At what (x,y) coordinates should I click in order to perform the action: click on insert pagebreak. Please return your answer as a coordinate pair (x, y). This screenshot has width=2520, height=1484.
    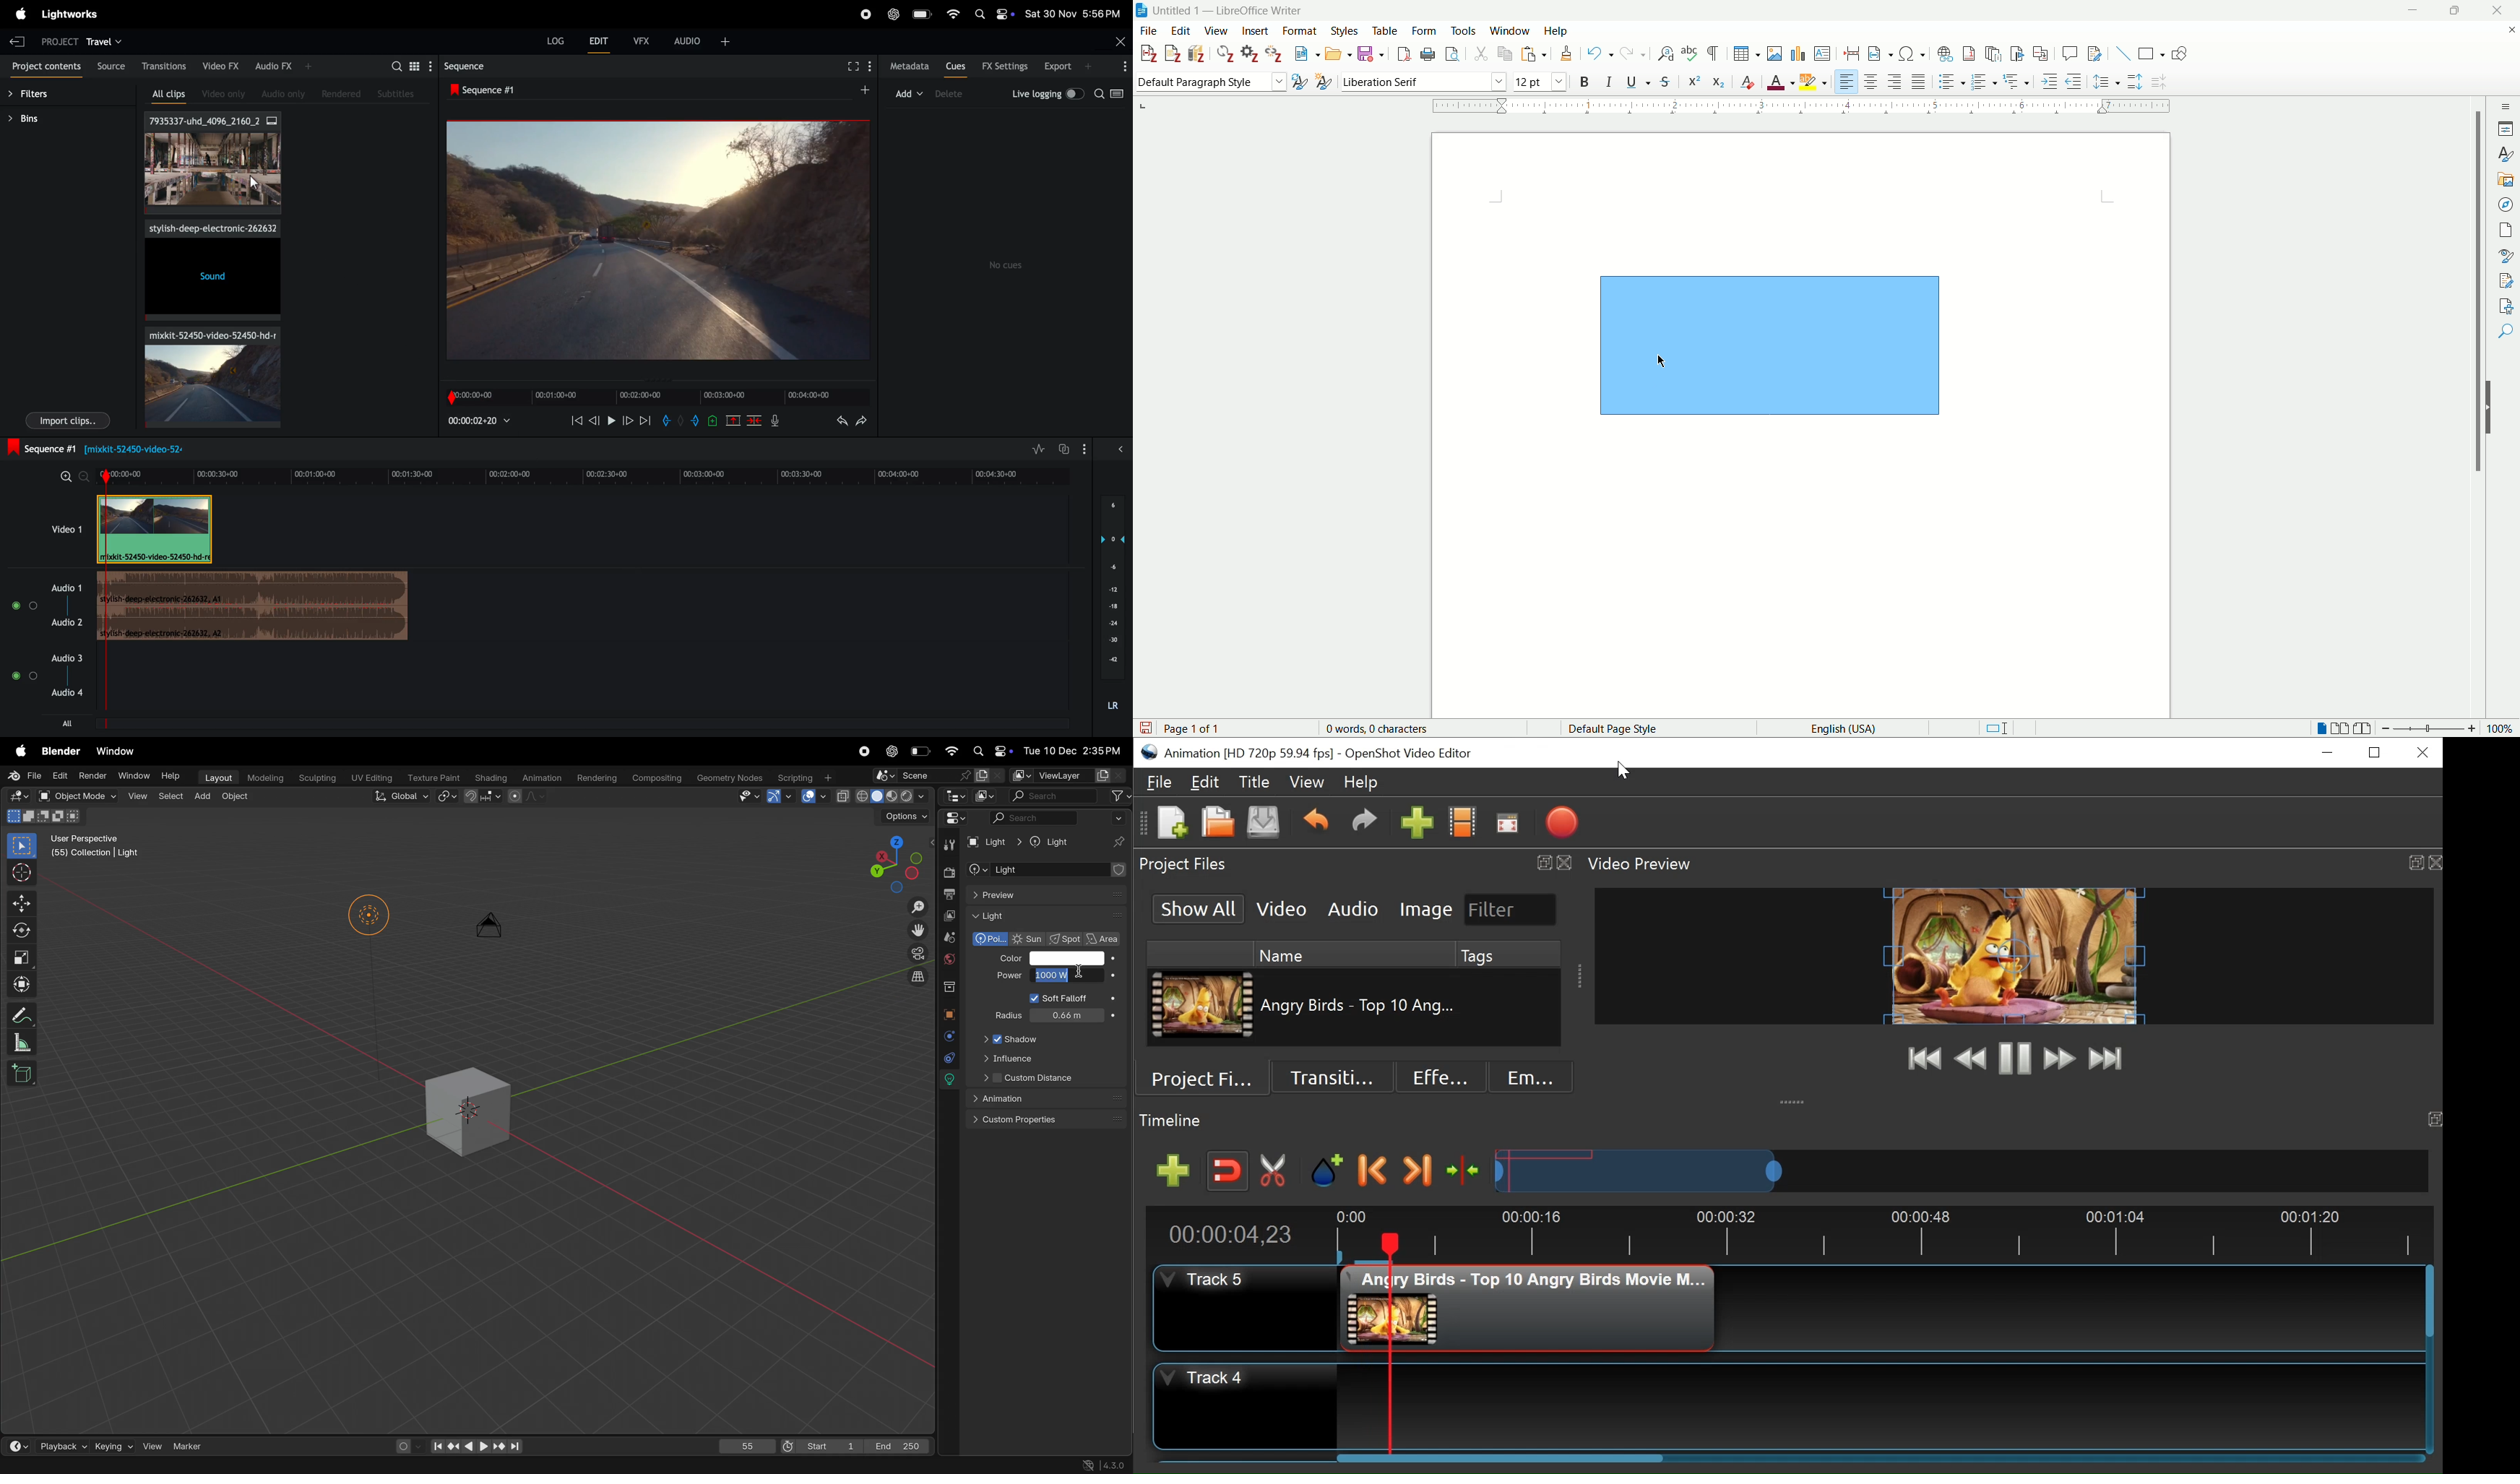
    Looking at the image, I should click on (1852, 53).